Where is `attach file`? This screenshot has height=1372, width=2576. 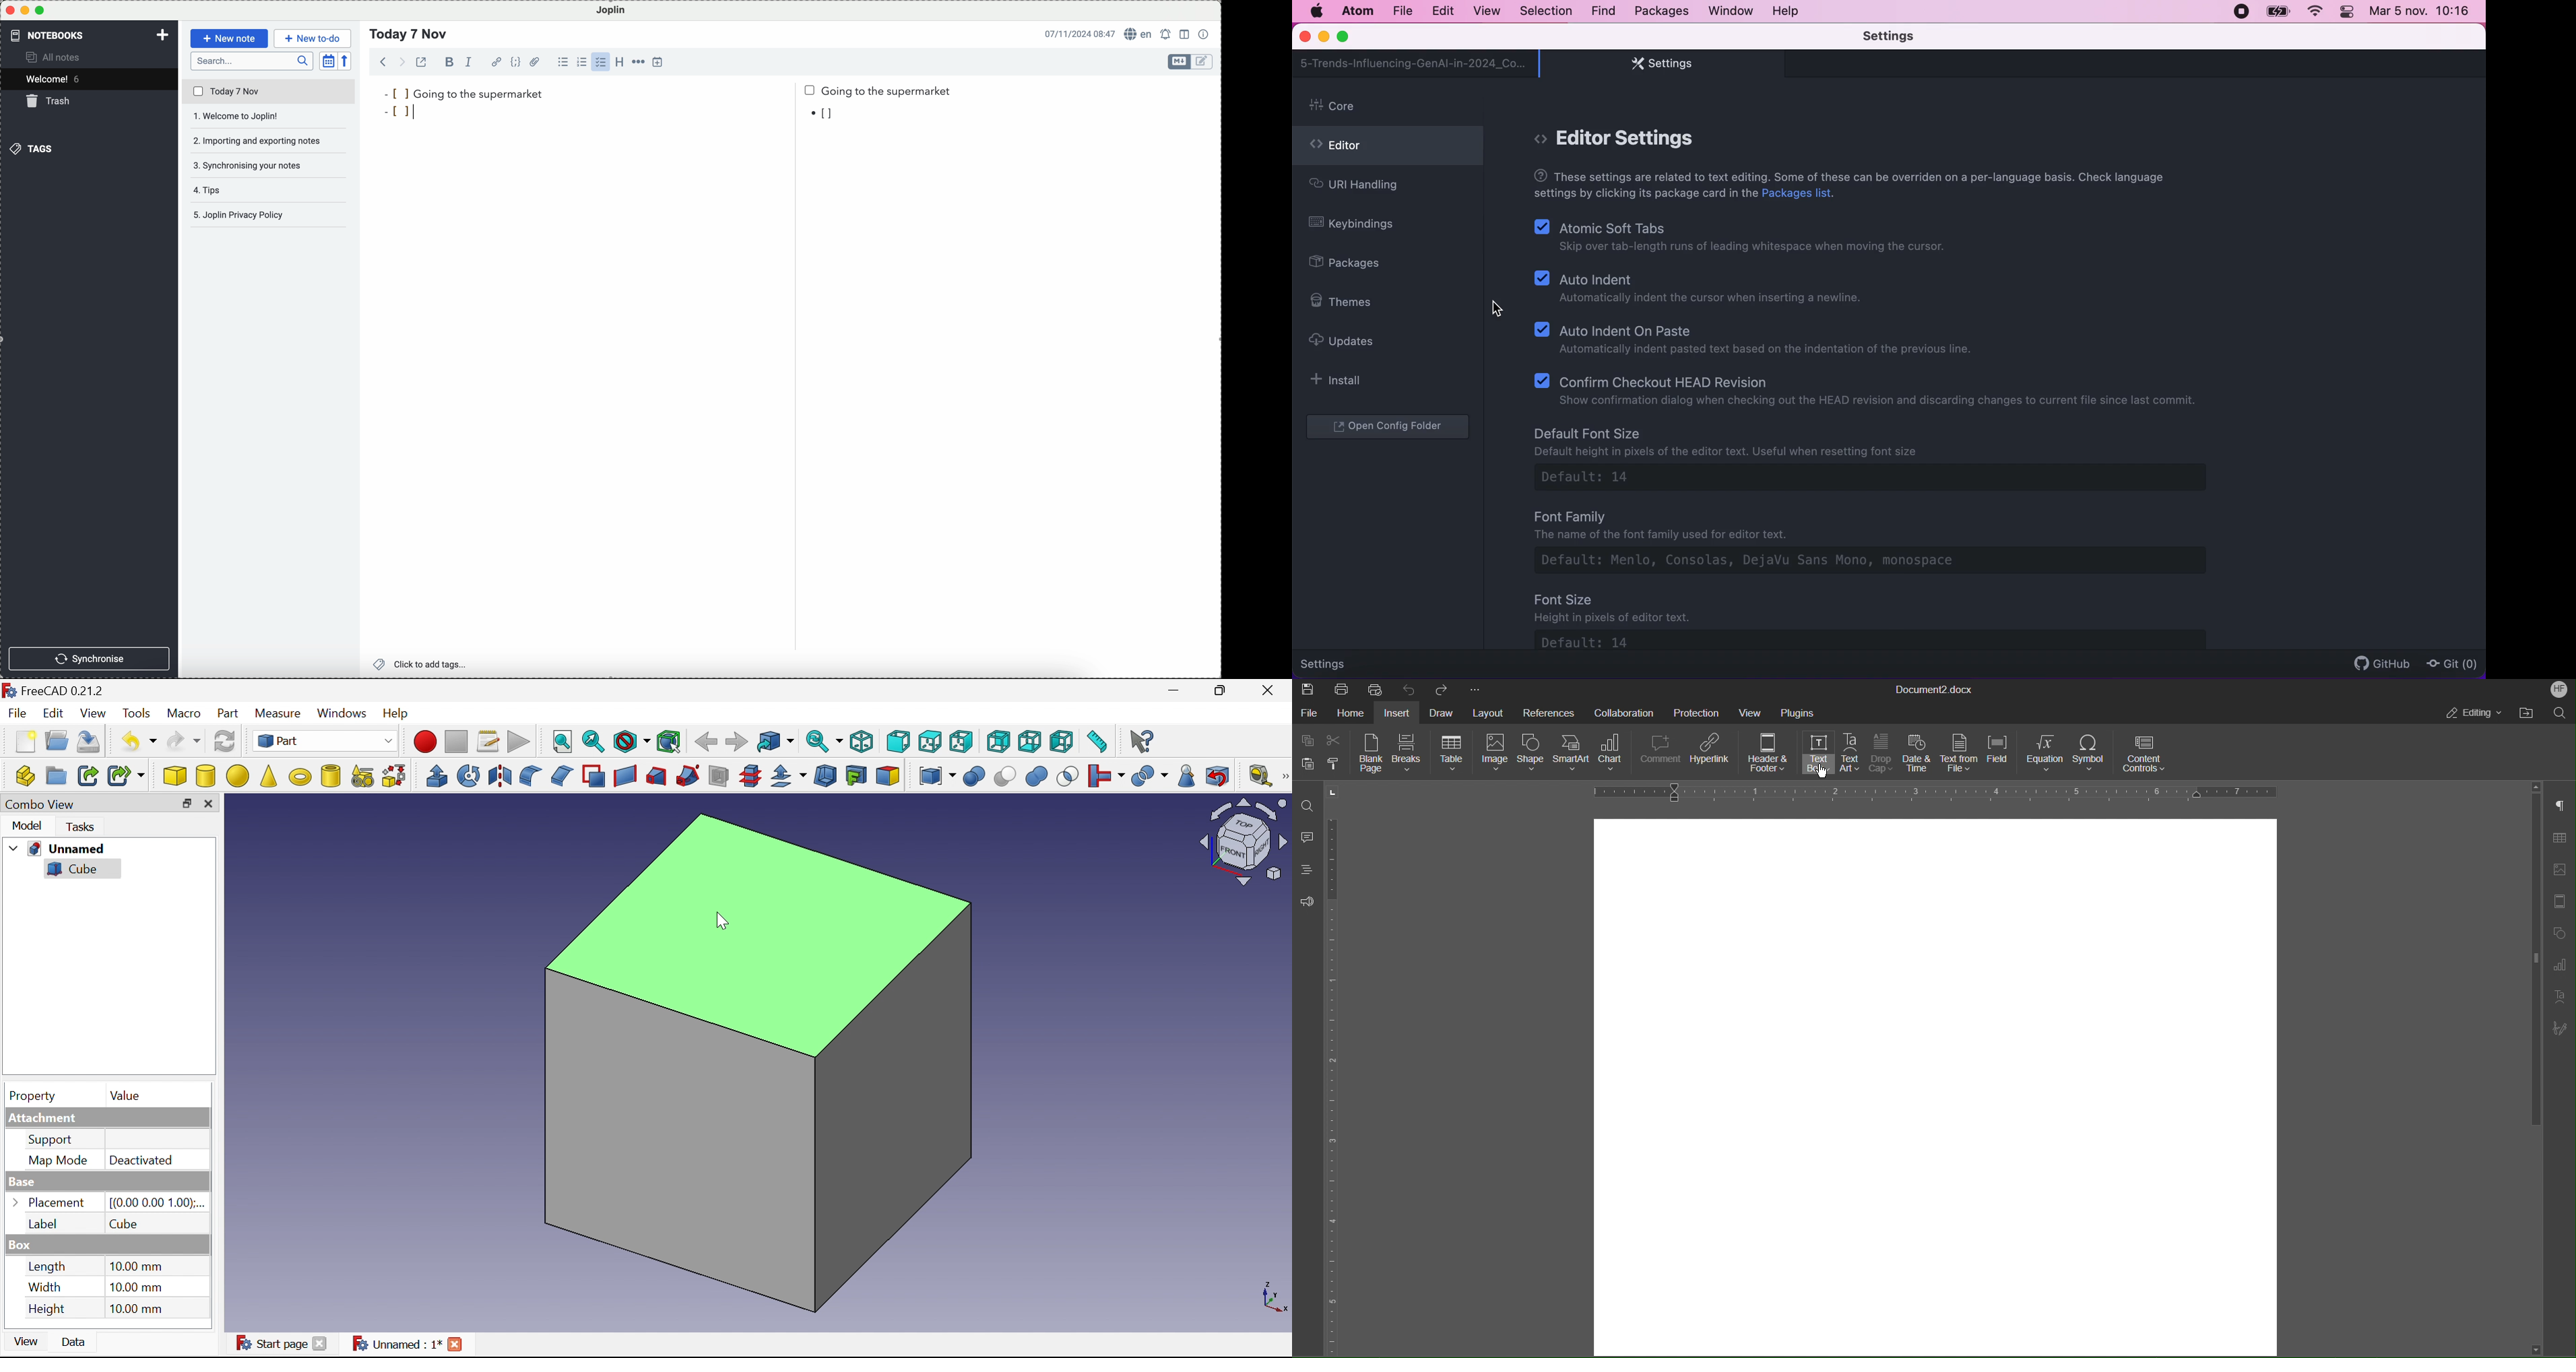 attach file is located at coordinates (535, 61).